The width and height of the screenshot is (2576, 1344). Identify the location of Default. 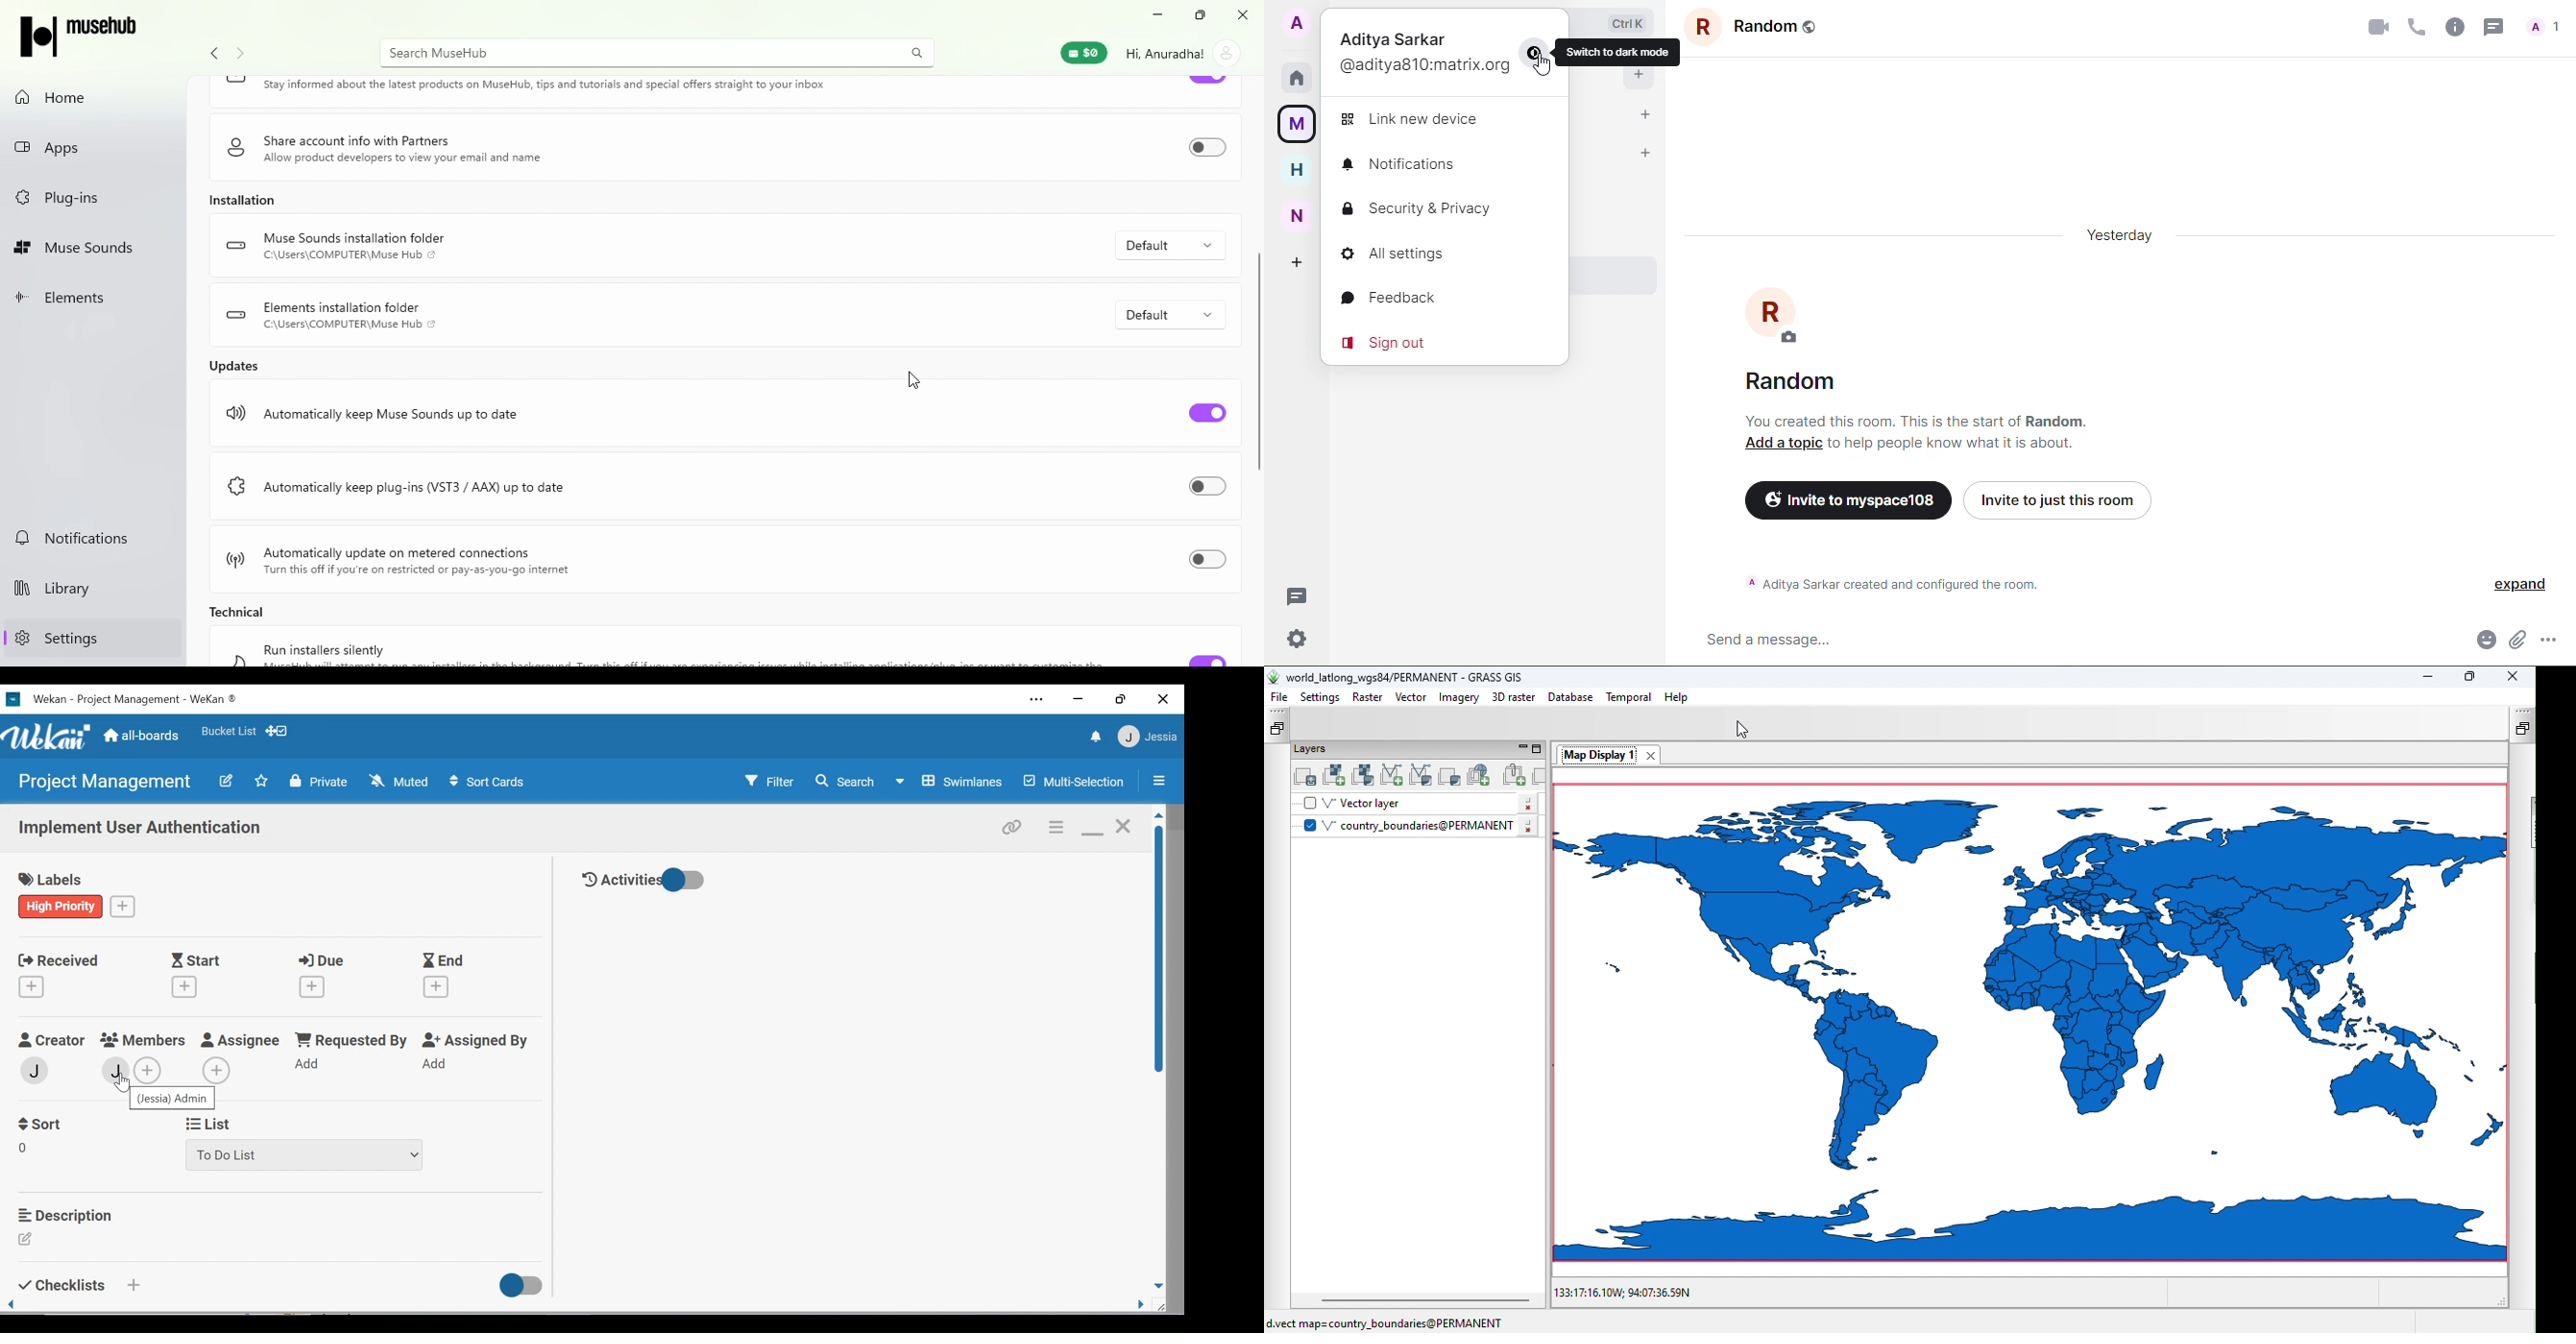
(1171, 245).